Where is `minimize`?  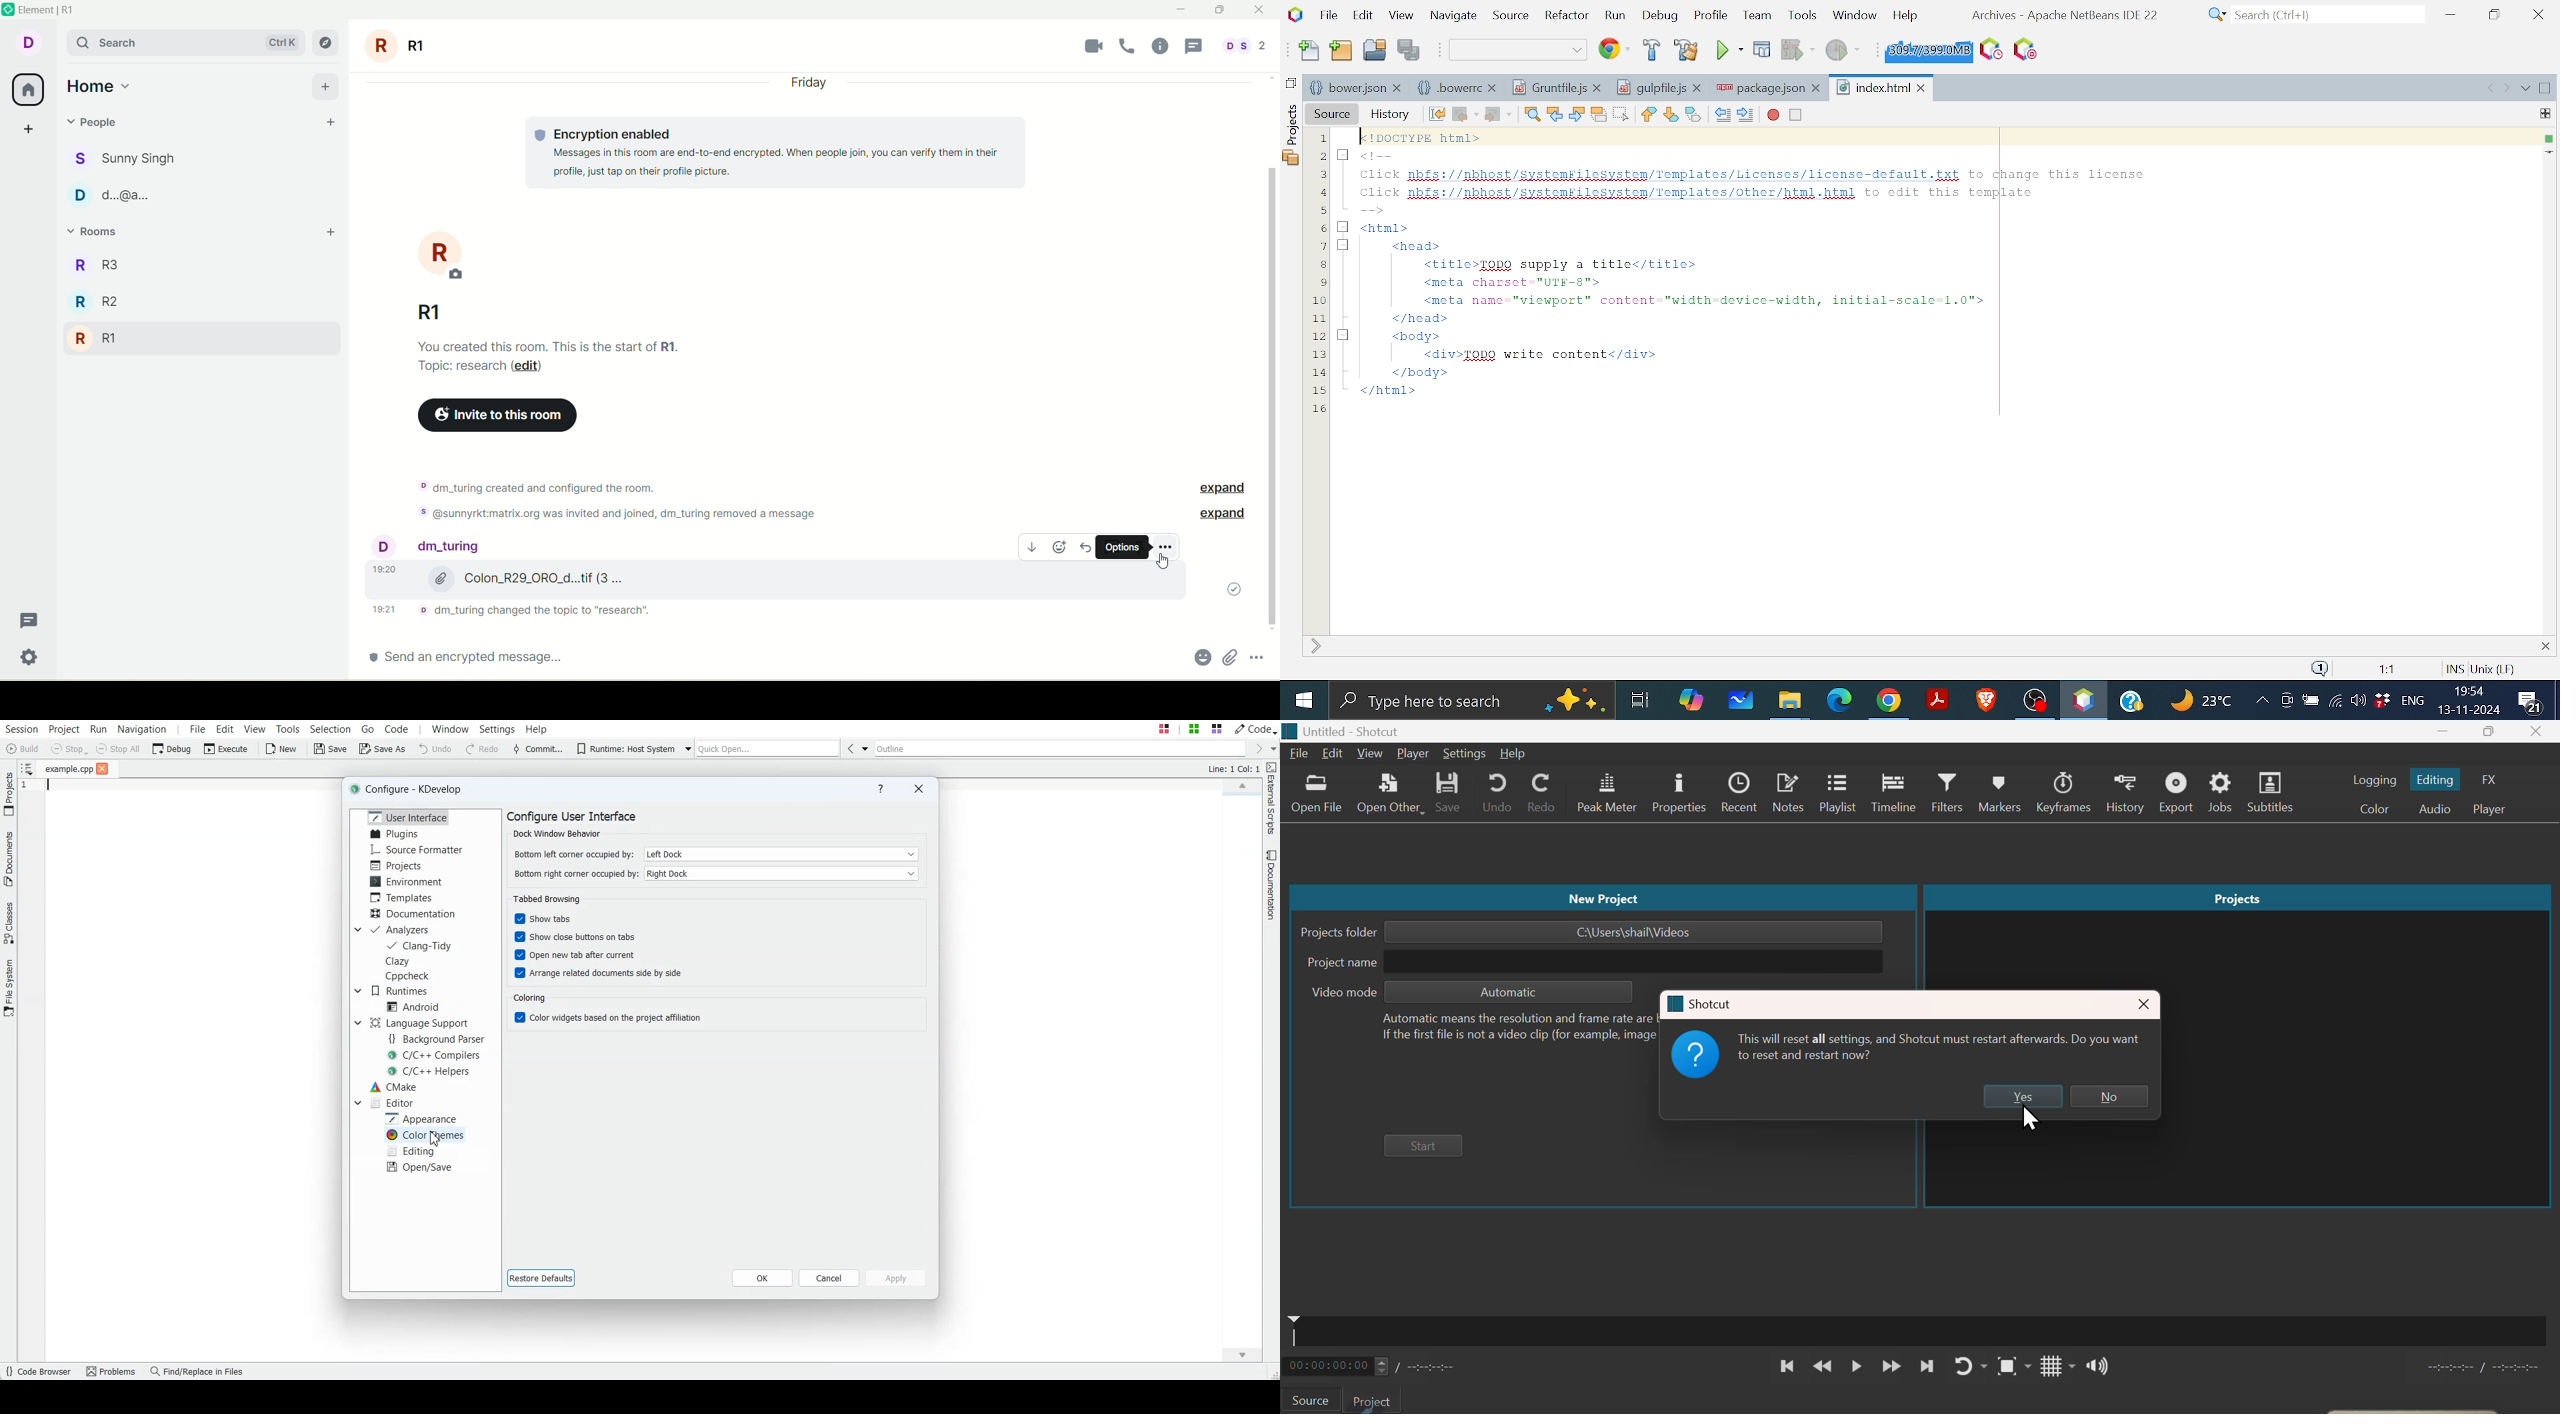
minimize is located at coordinates (2443, 731).